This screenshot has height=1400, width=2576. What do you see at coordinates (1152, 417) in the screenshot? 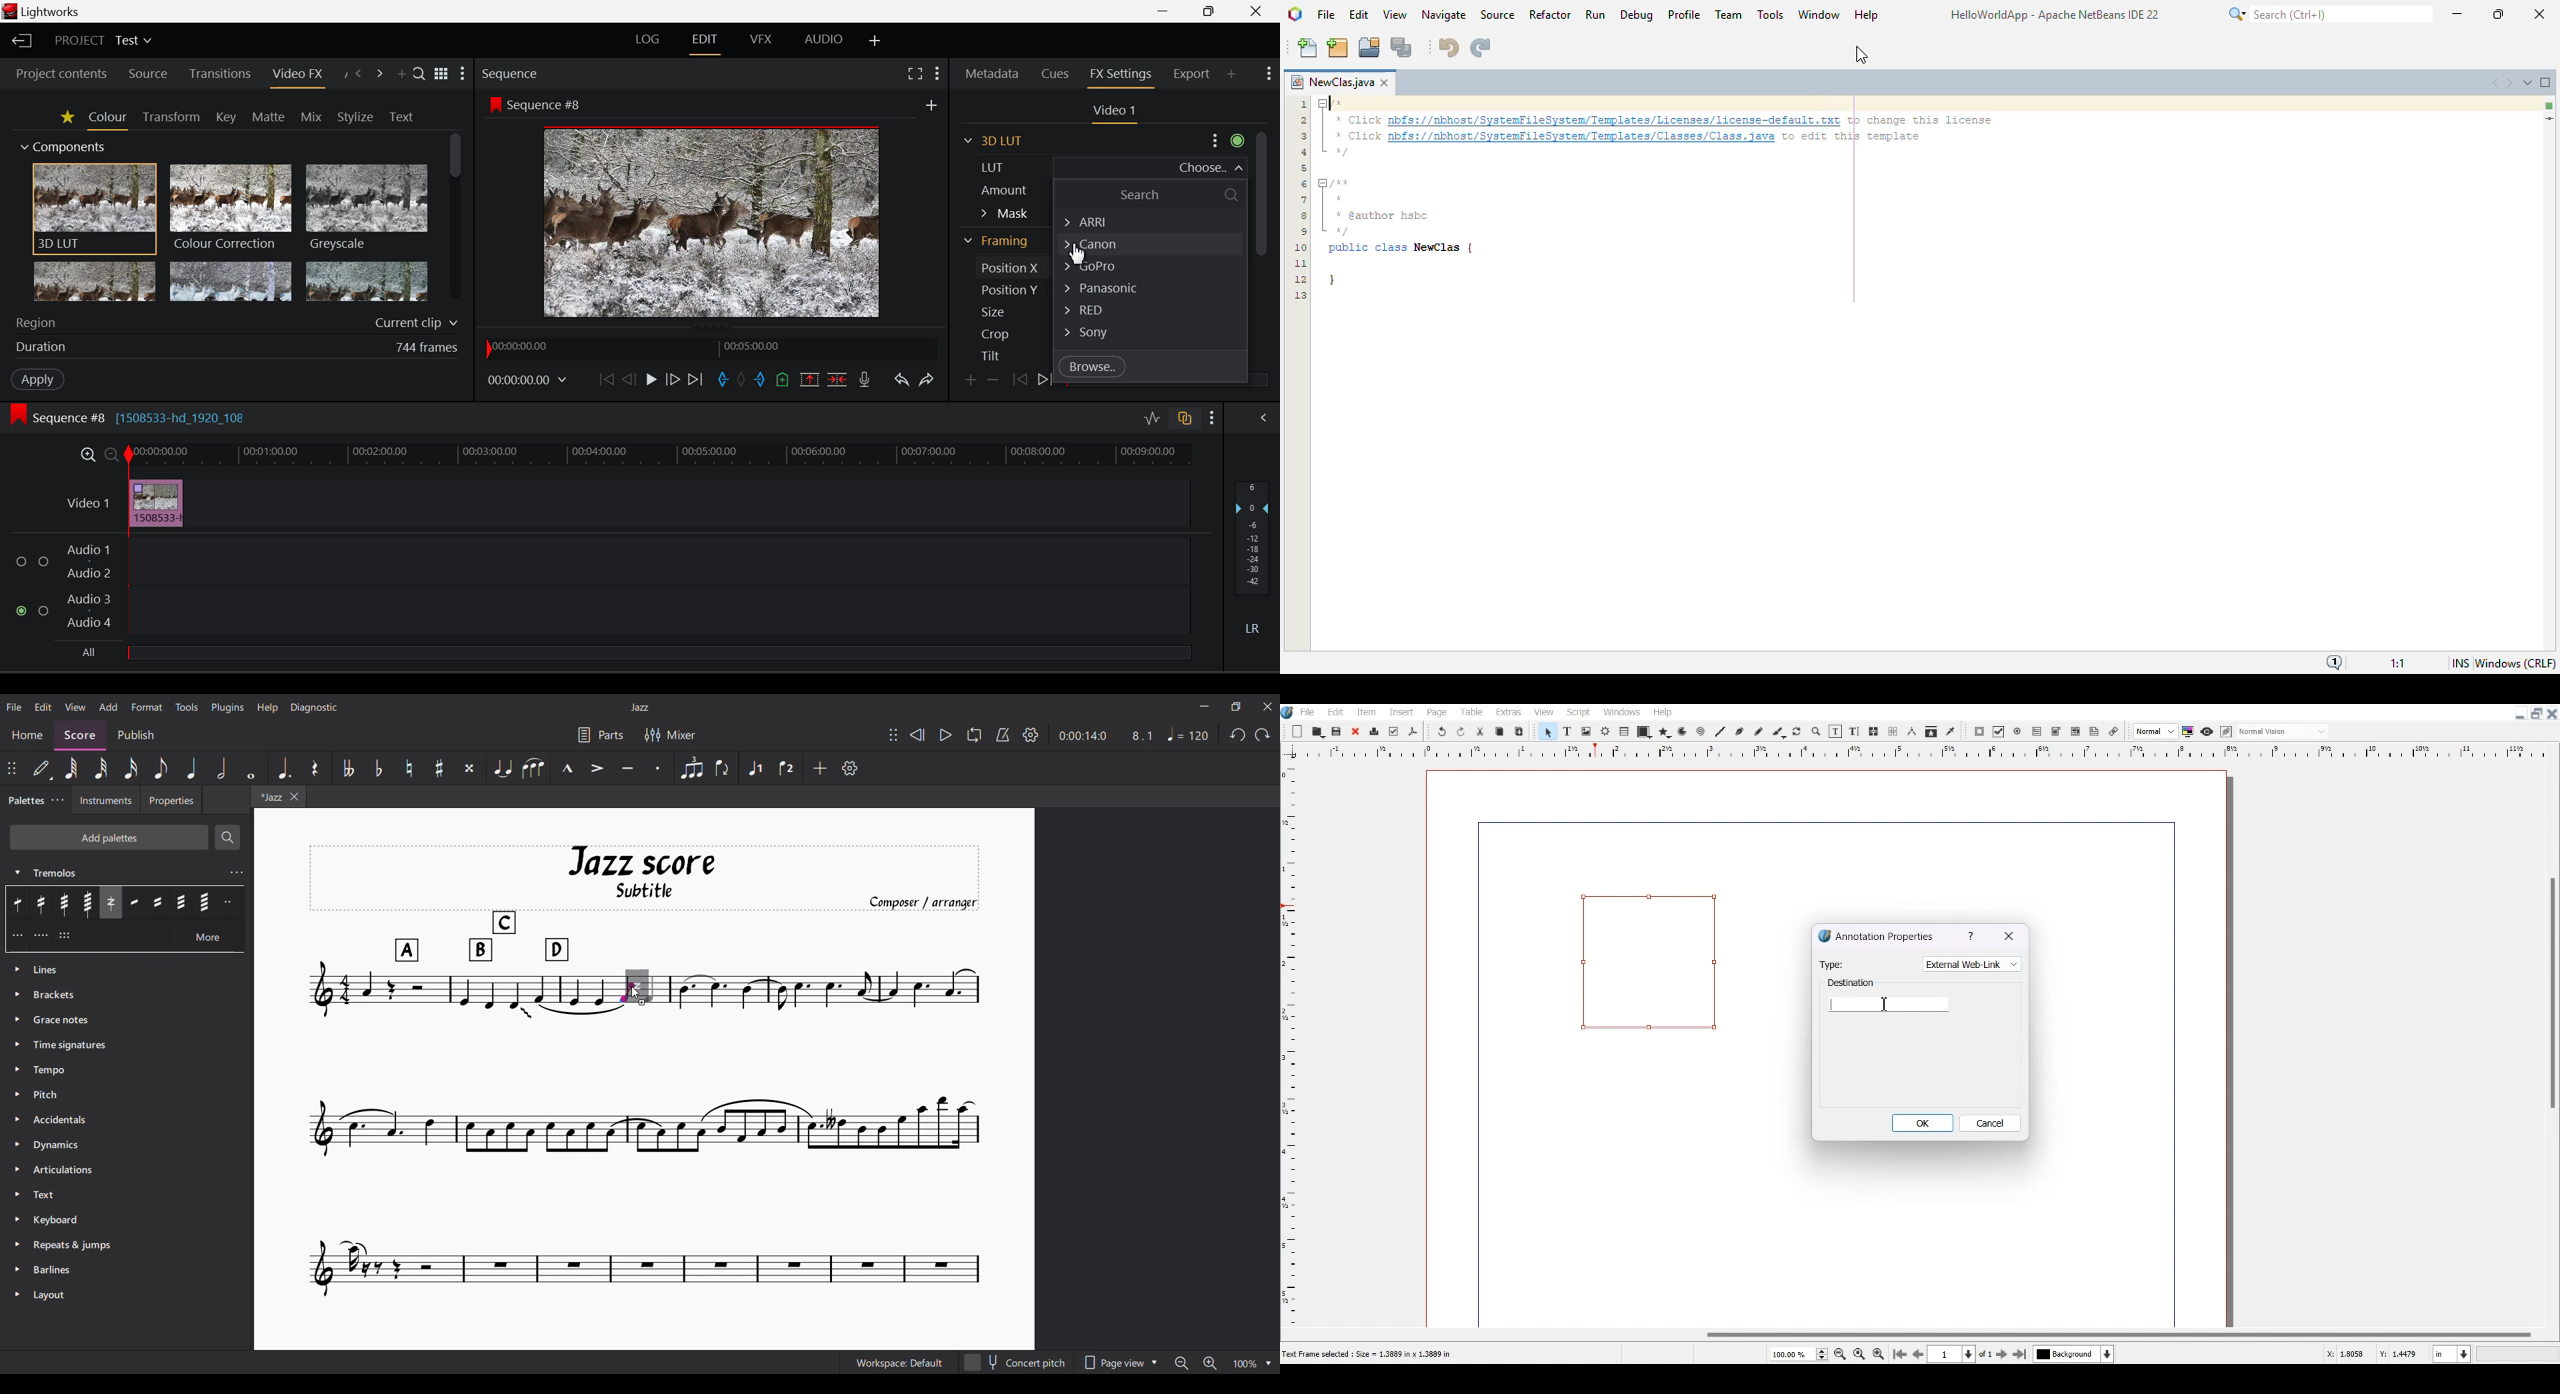
I see `Toggle audio levels editing` at bounding box center [1152, 417].